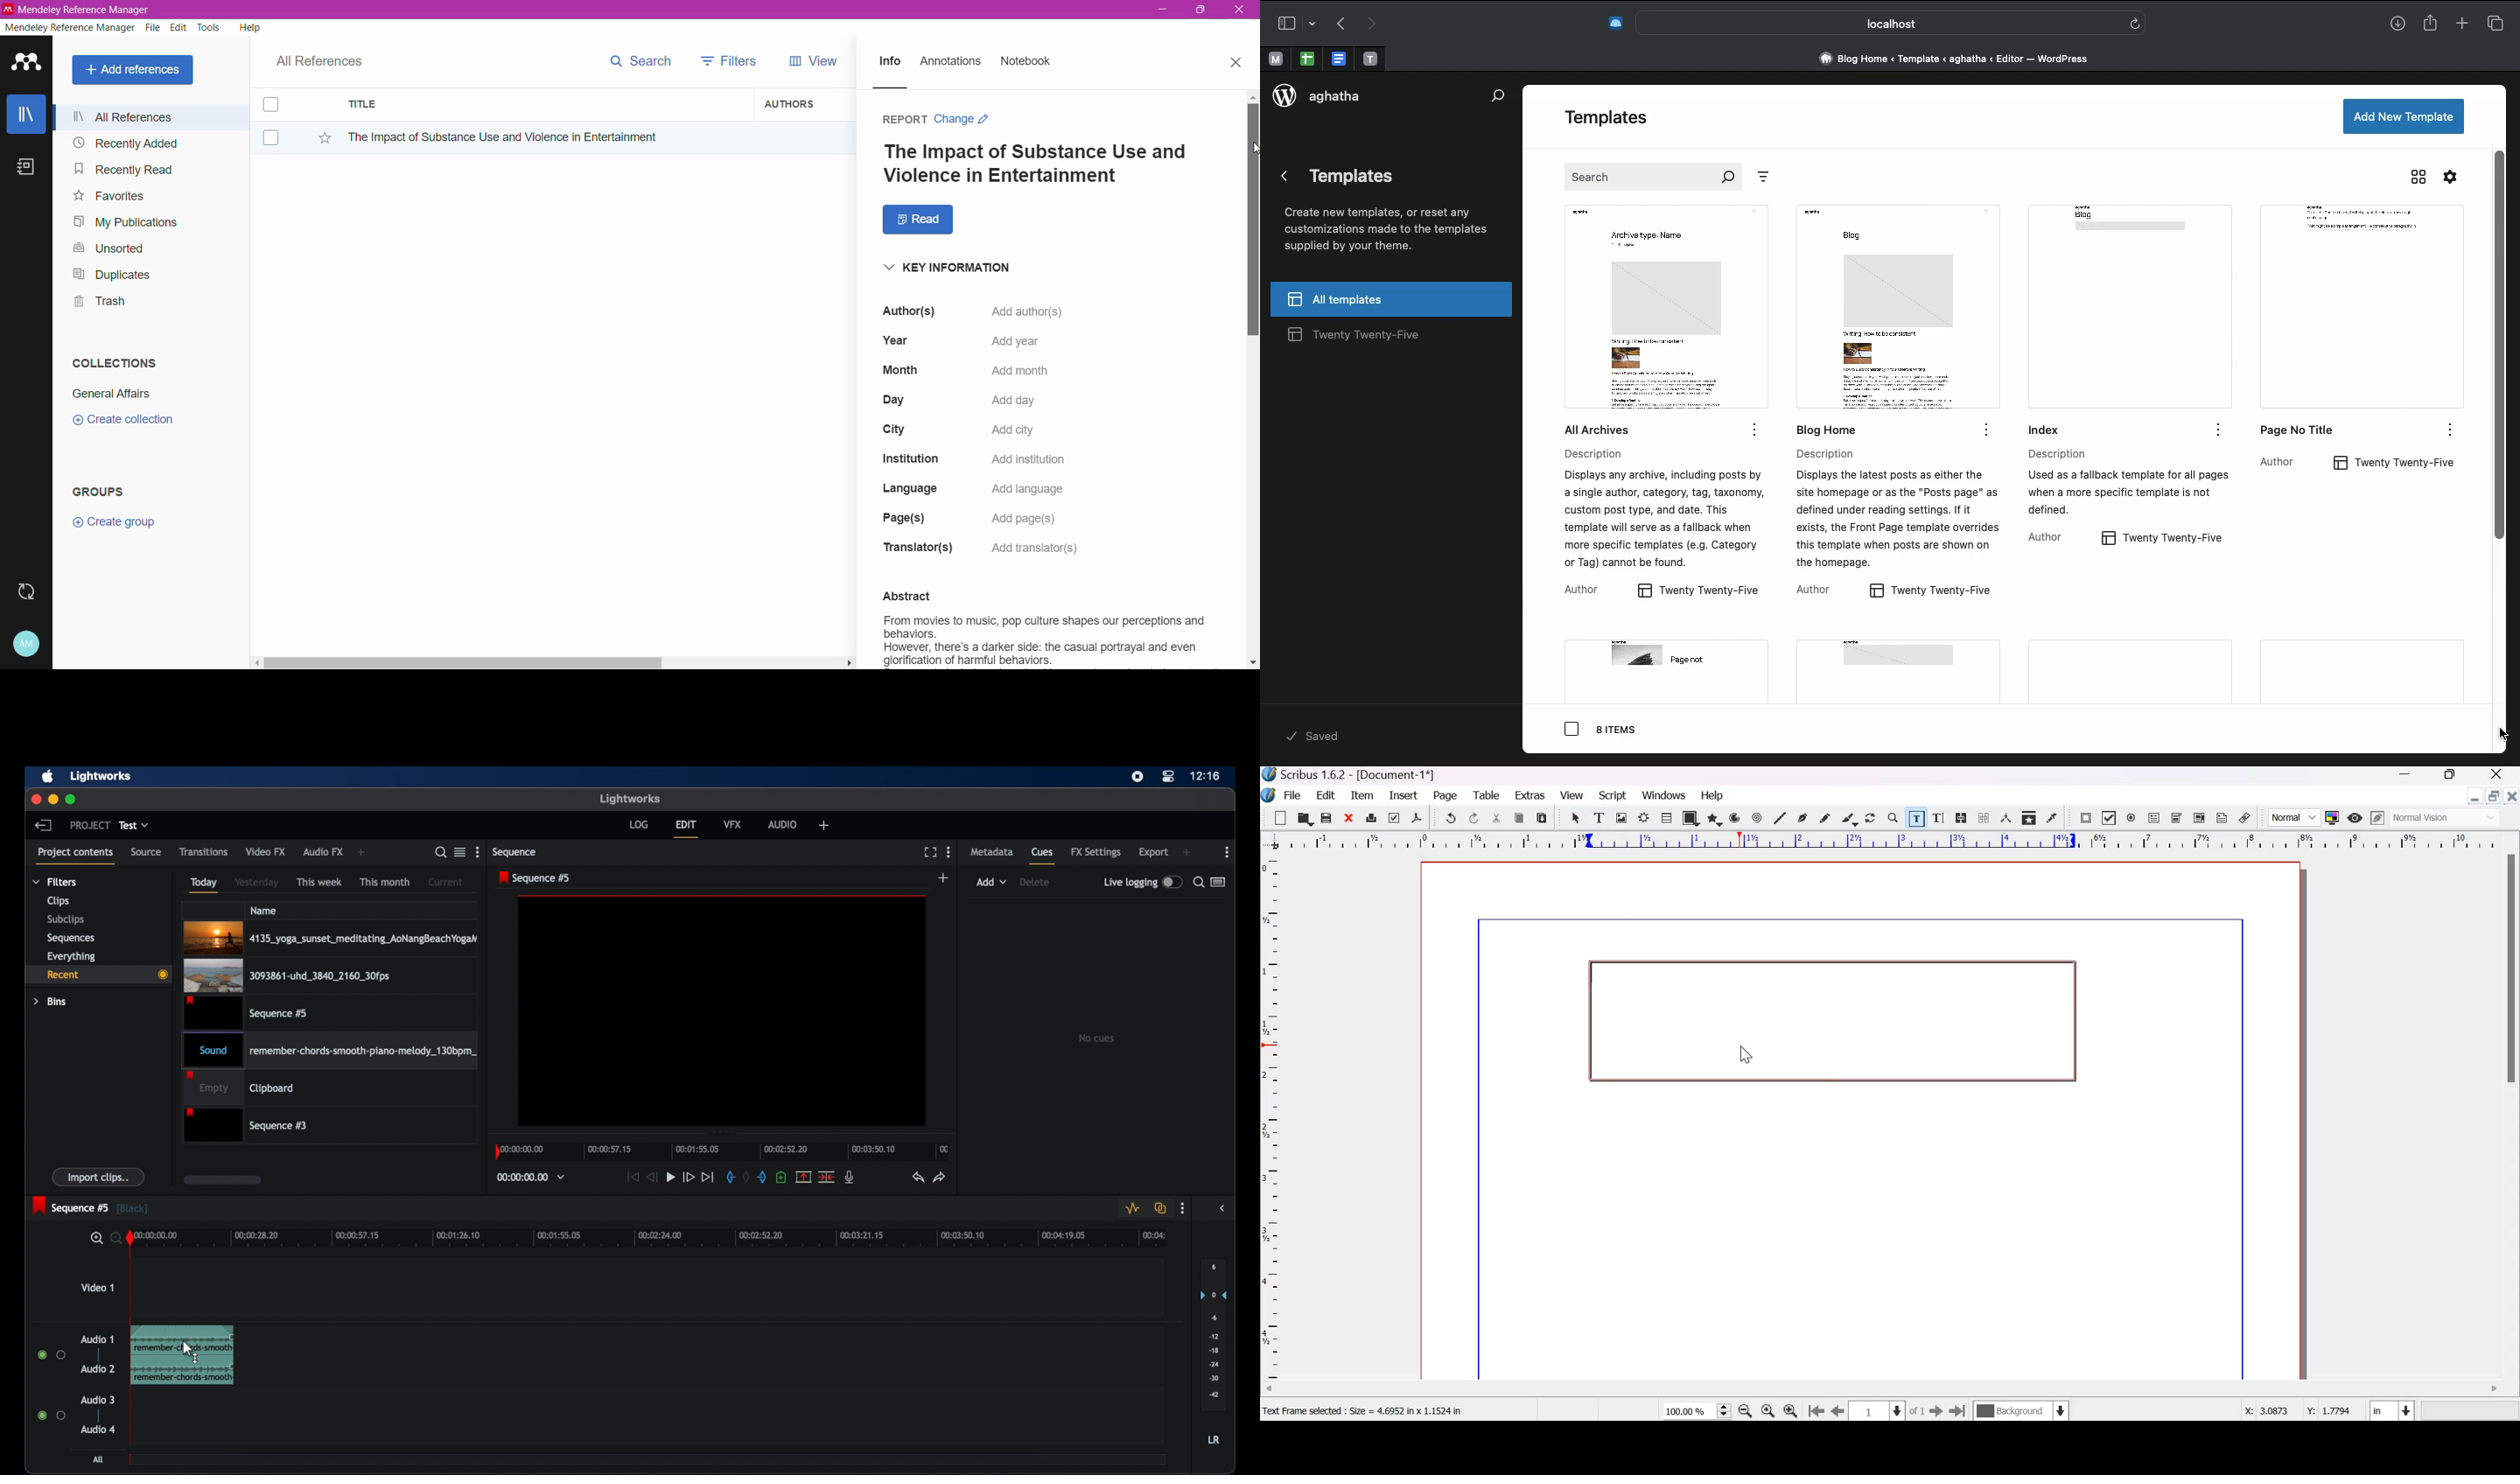 This screenshot has height=1484, width=2520. Describe the element at coordinates (1373, 1409) in the screenshot. I see `XL Frame selected © Size = 4.6952 In x 1.1529 In` at that location.